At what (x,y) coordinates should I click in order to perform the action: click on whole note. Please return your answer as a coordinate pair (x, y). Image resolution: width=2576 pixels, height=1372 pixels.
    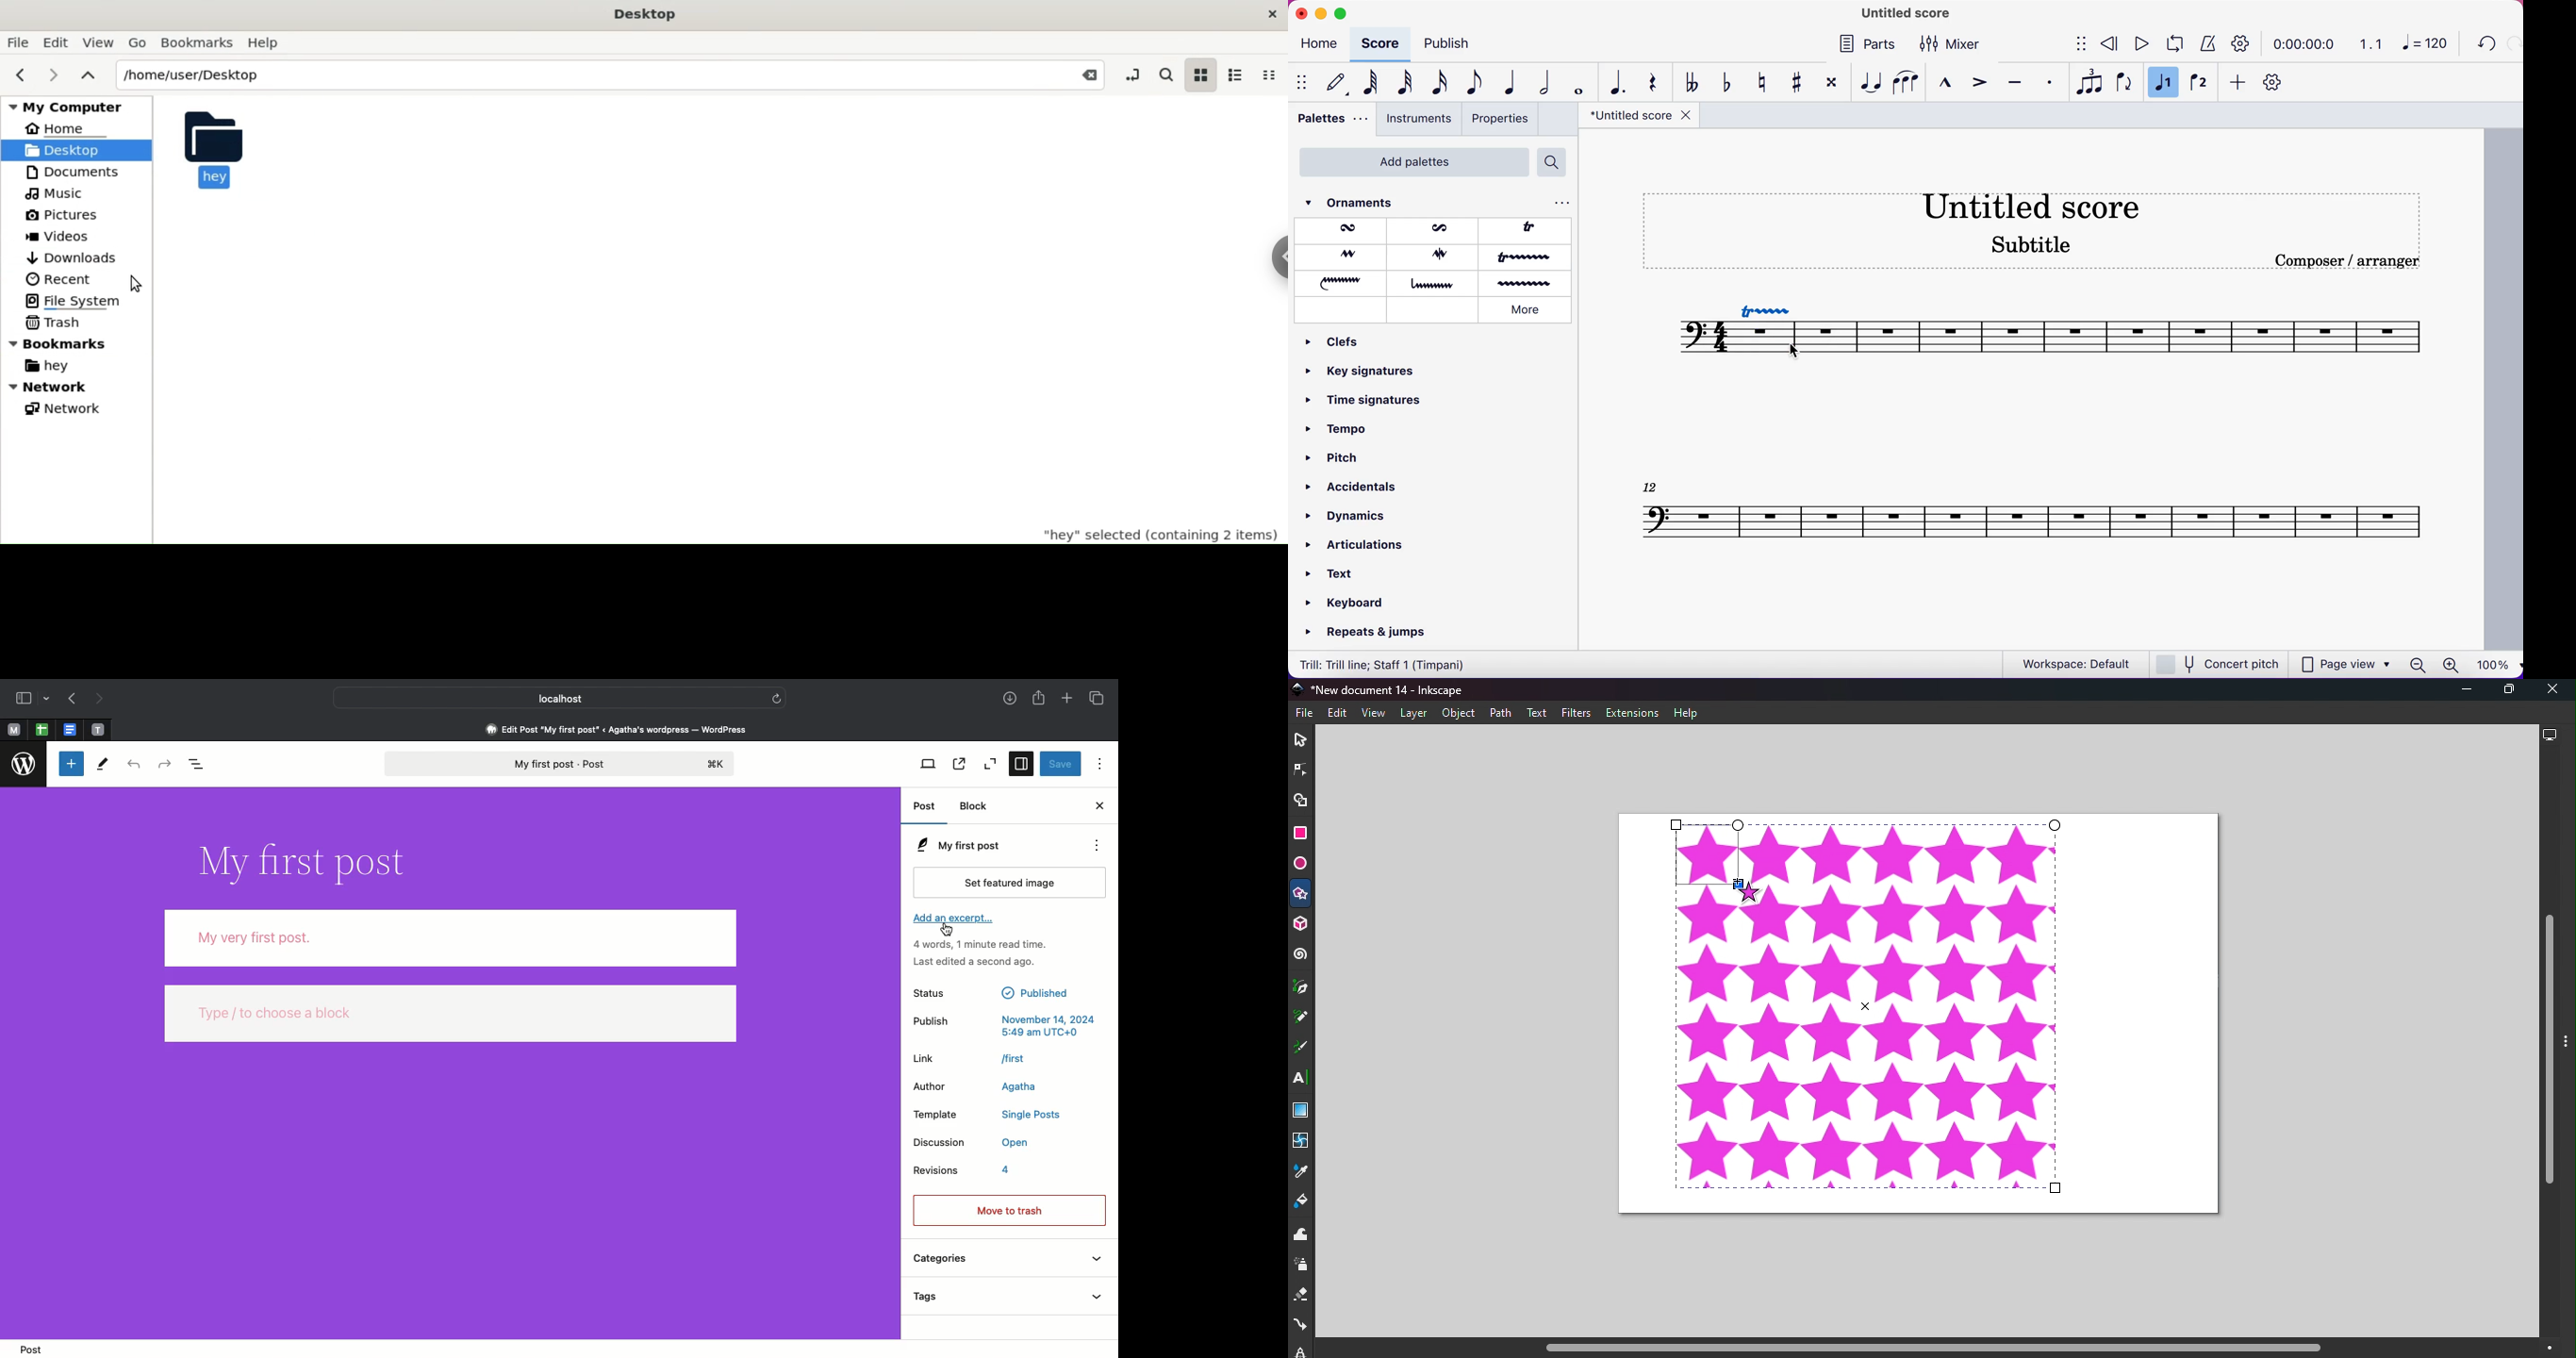
    Looking at the image, I should click on (1576, 83).